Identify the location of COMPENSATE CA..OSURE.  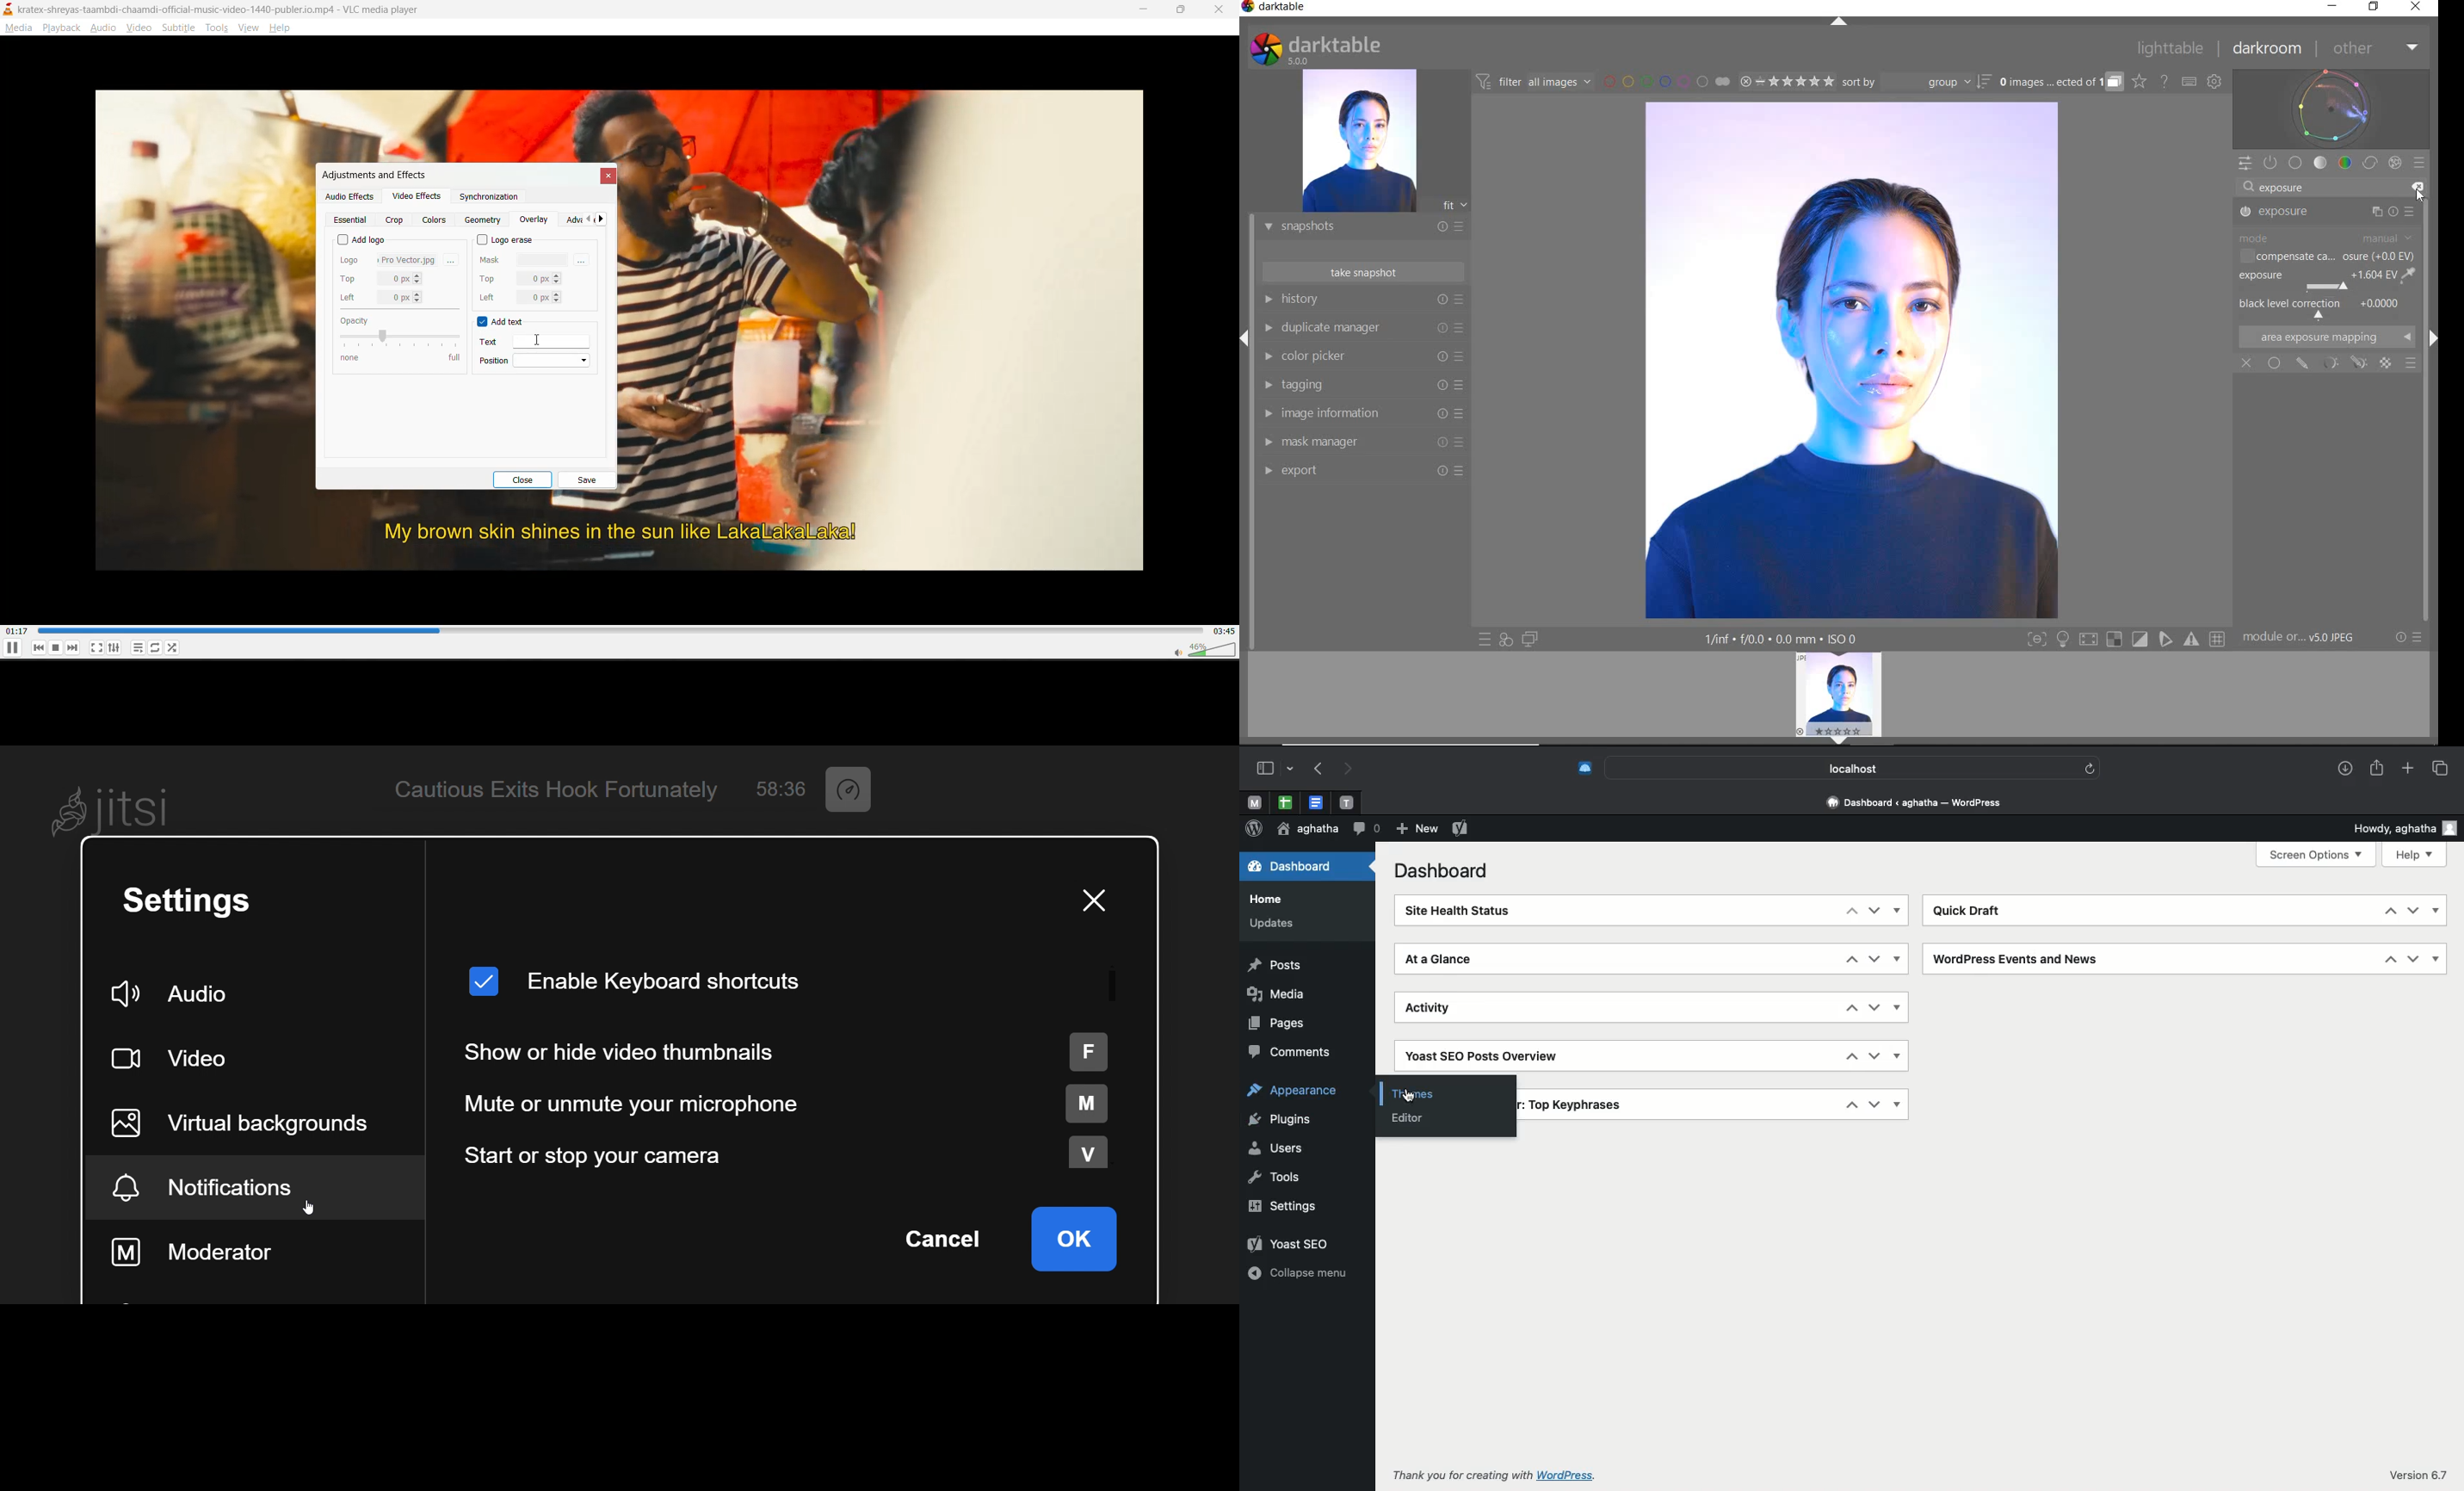
(2327, 258).